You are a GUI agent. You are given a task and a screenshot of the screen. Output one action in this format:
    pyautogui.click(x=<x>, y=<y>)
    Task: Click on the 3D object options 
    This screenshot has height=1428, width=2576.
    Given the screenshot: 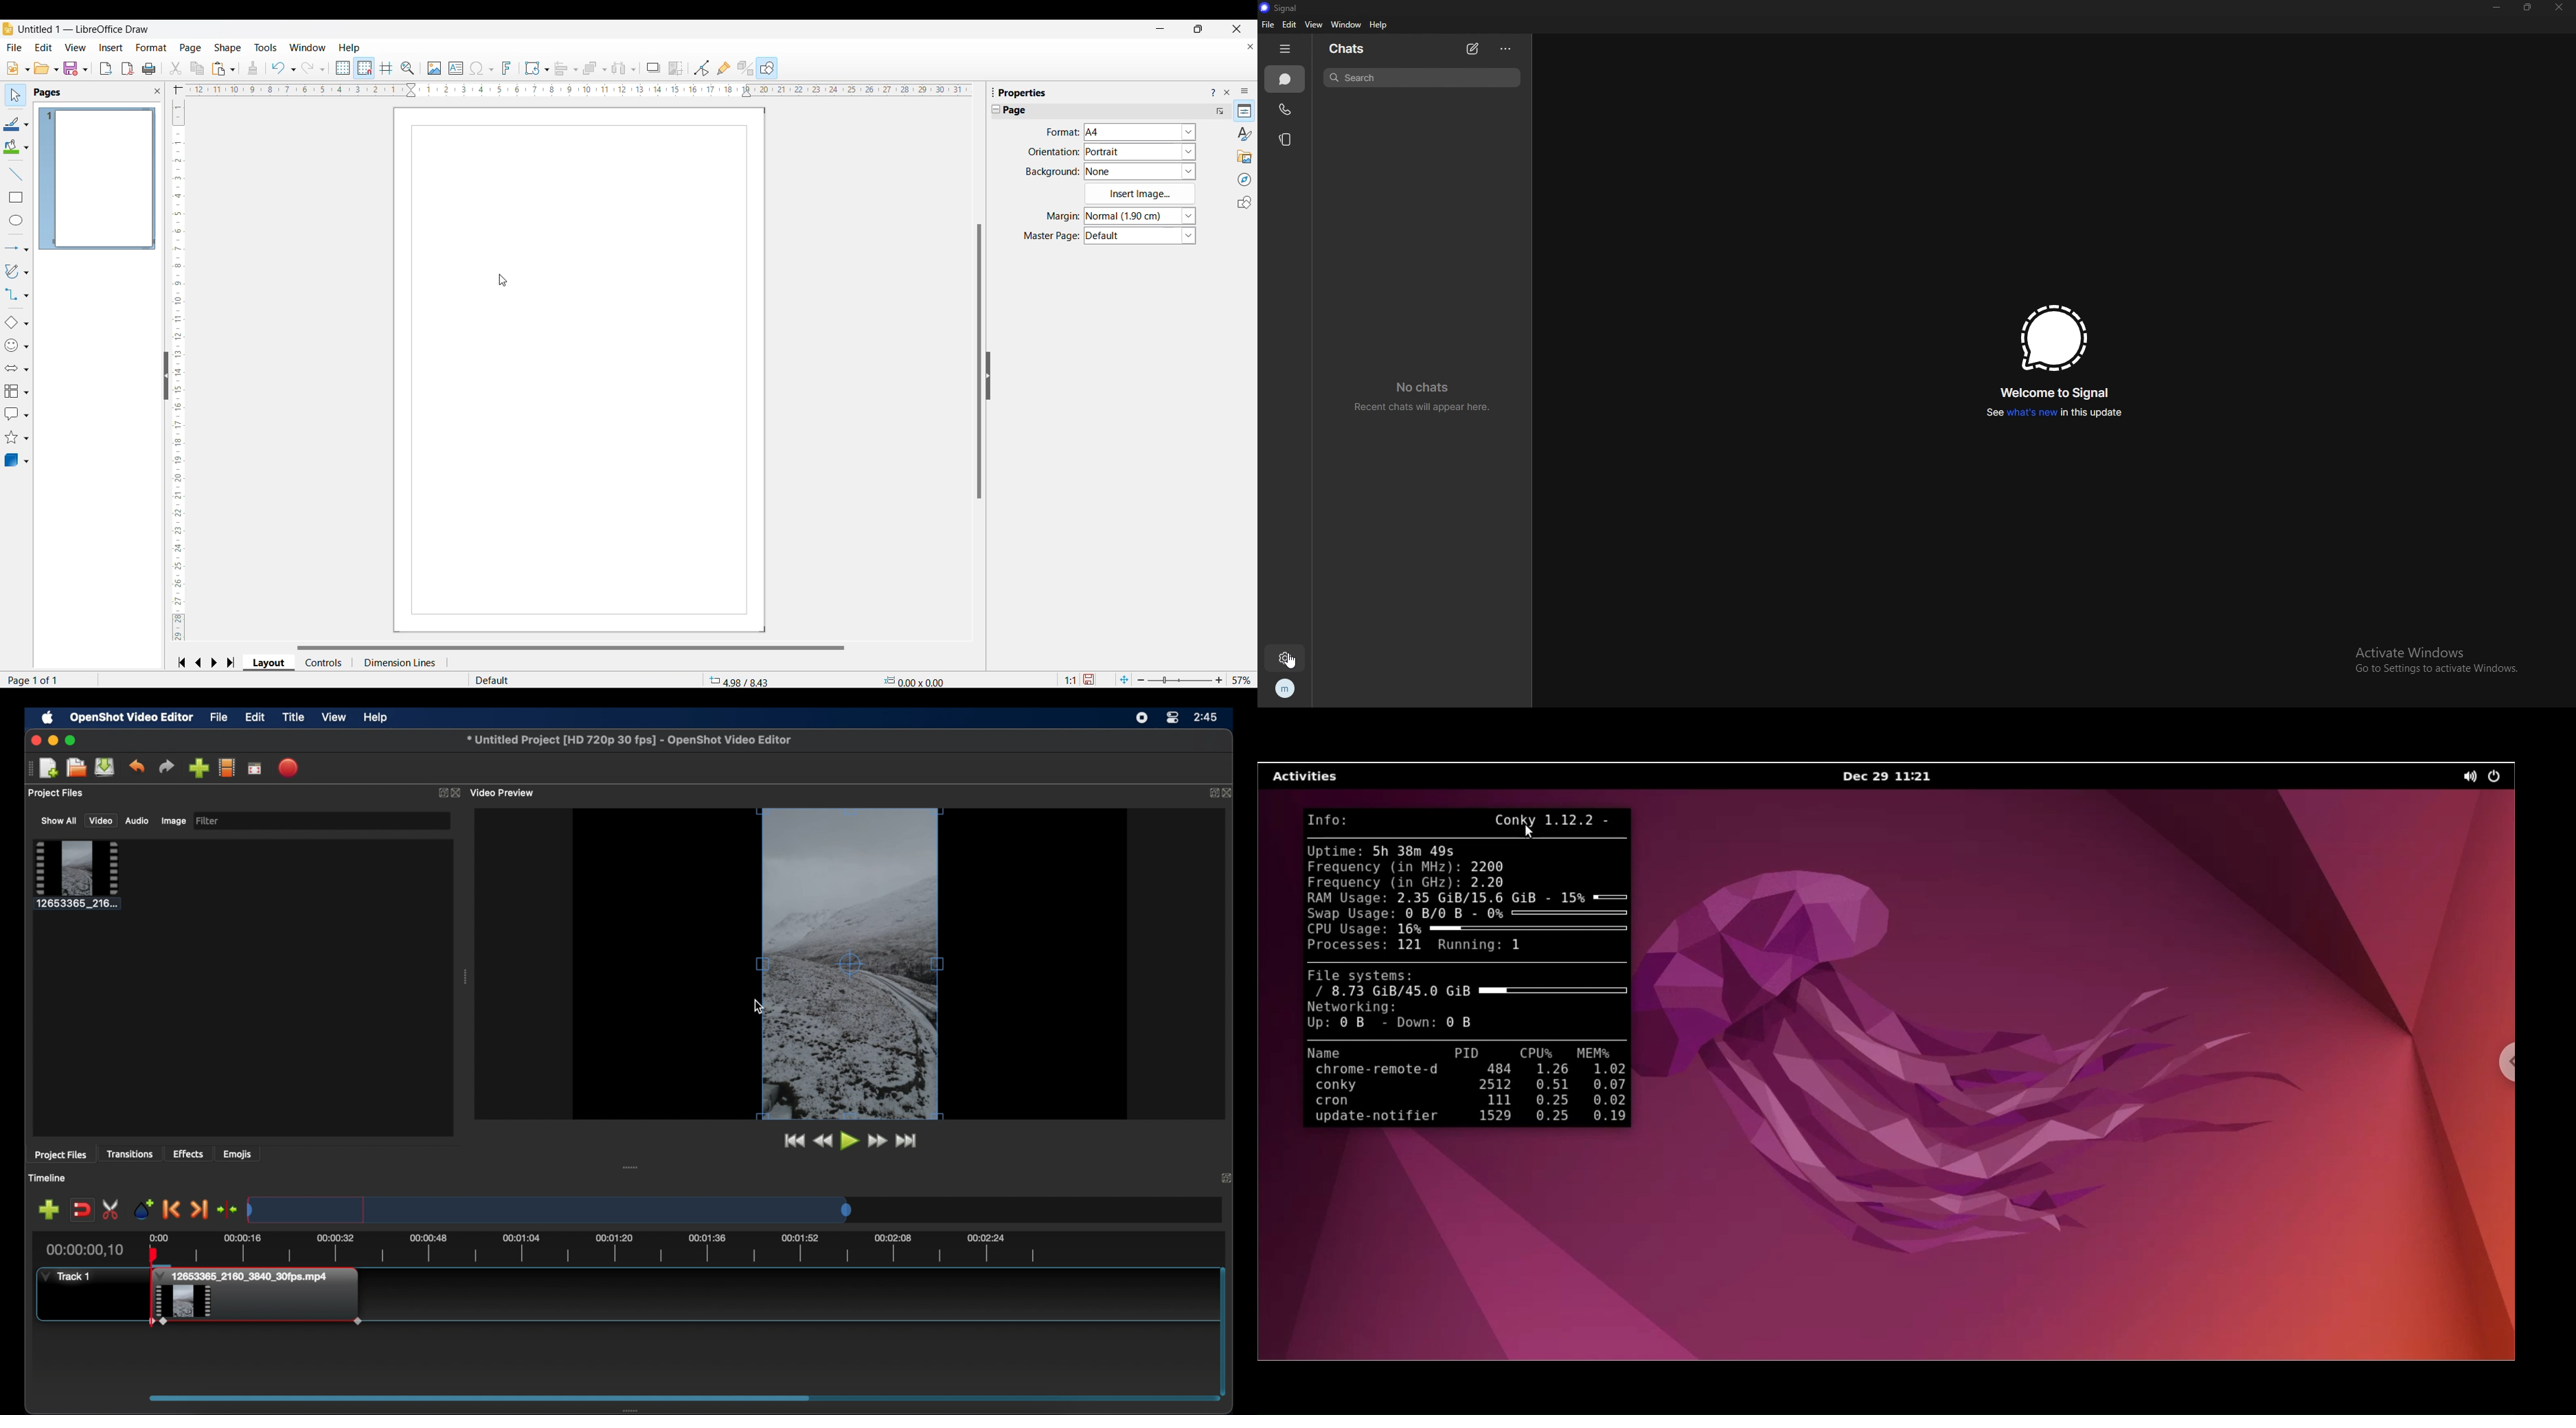 What is the action you would take?
    pyautogui.click(x=17, y=460)
    